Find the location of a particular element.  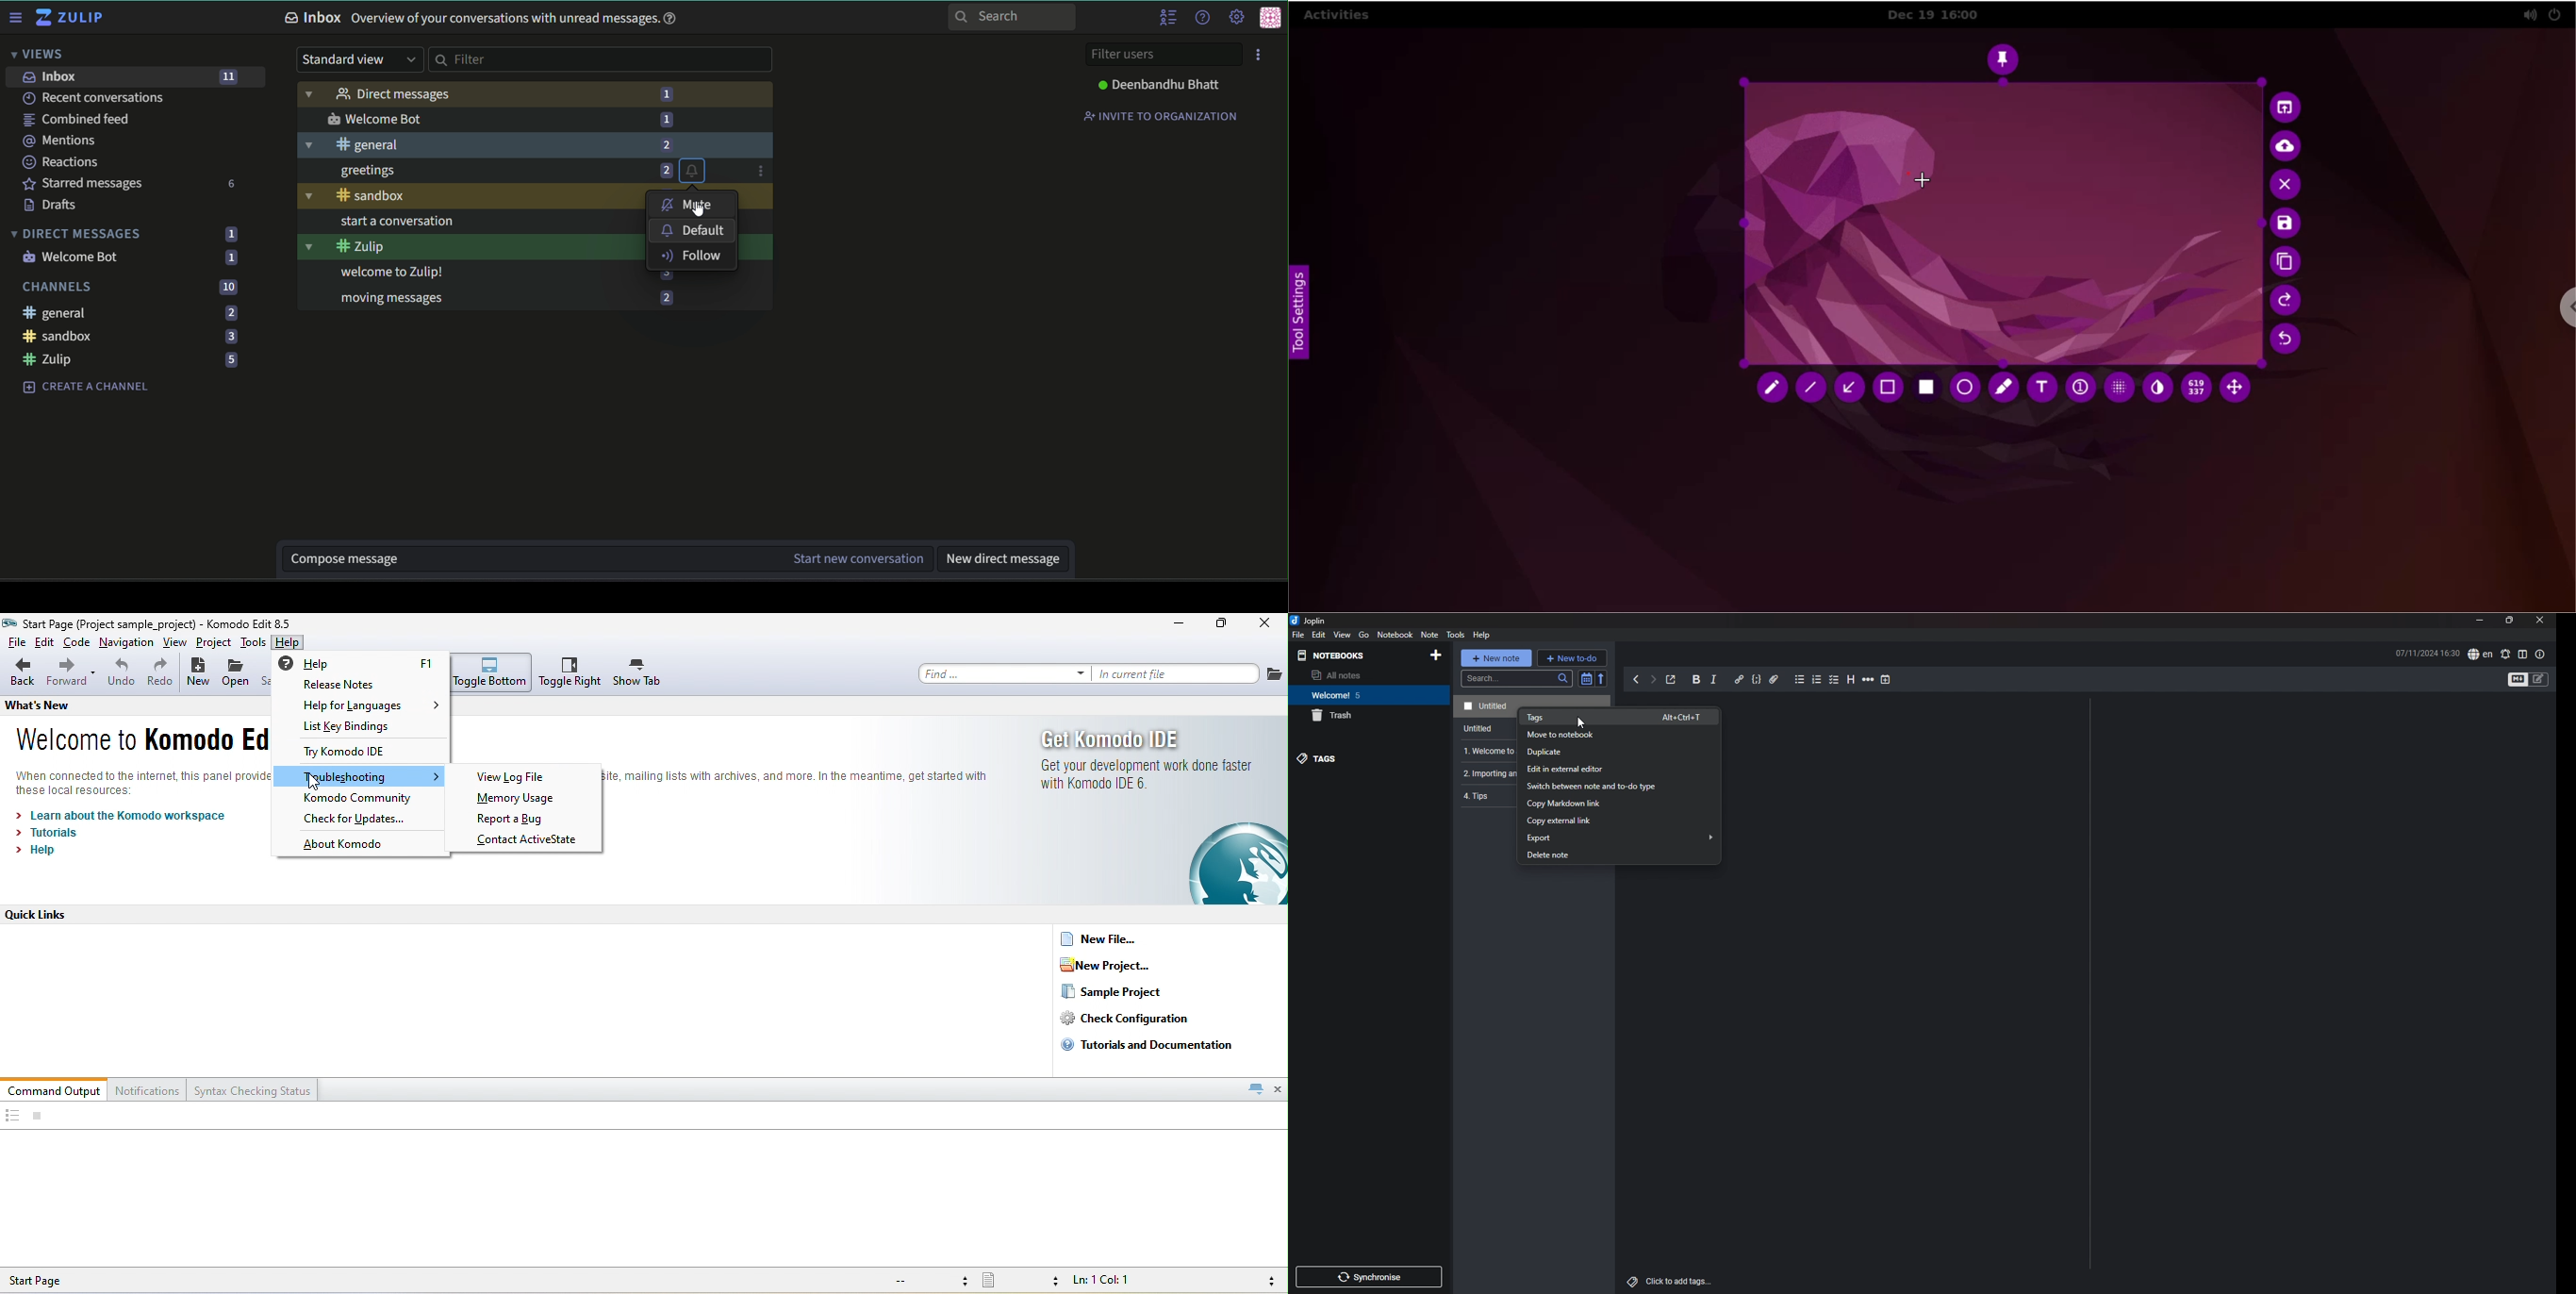

reverse sort order is located at coordinates (1603, 678).